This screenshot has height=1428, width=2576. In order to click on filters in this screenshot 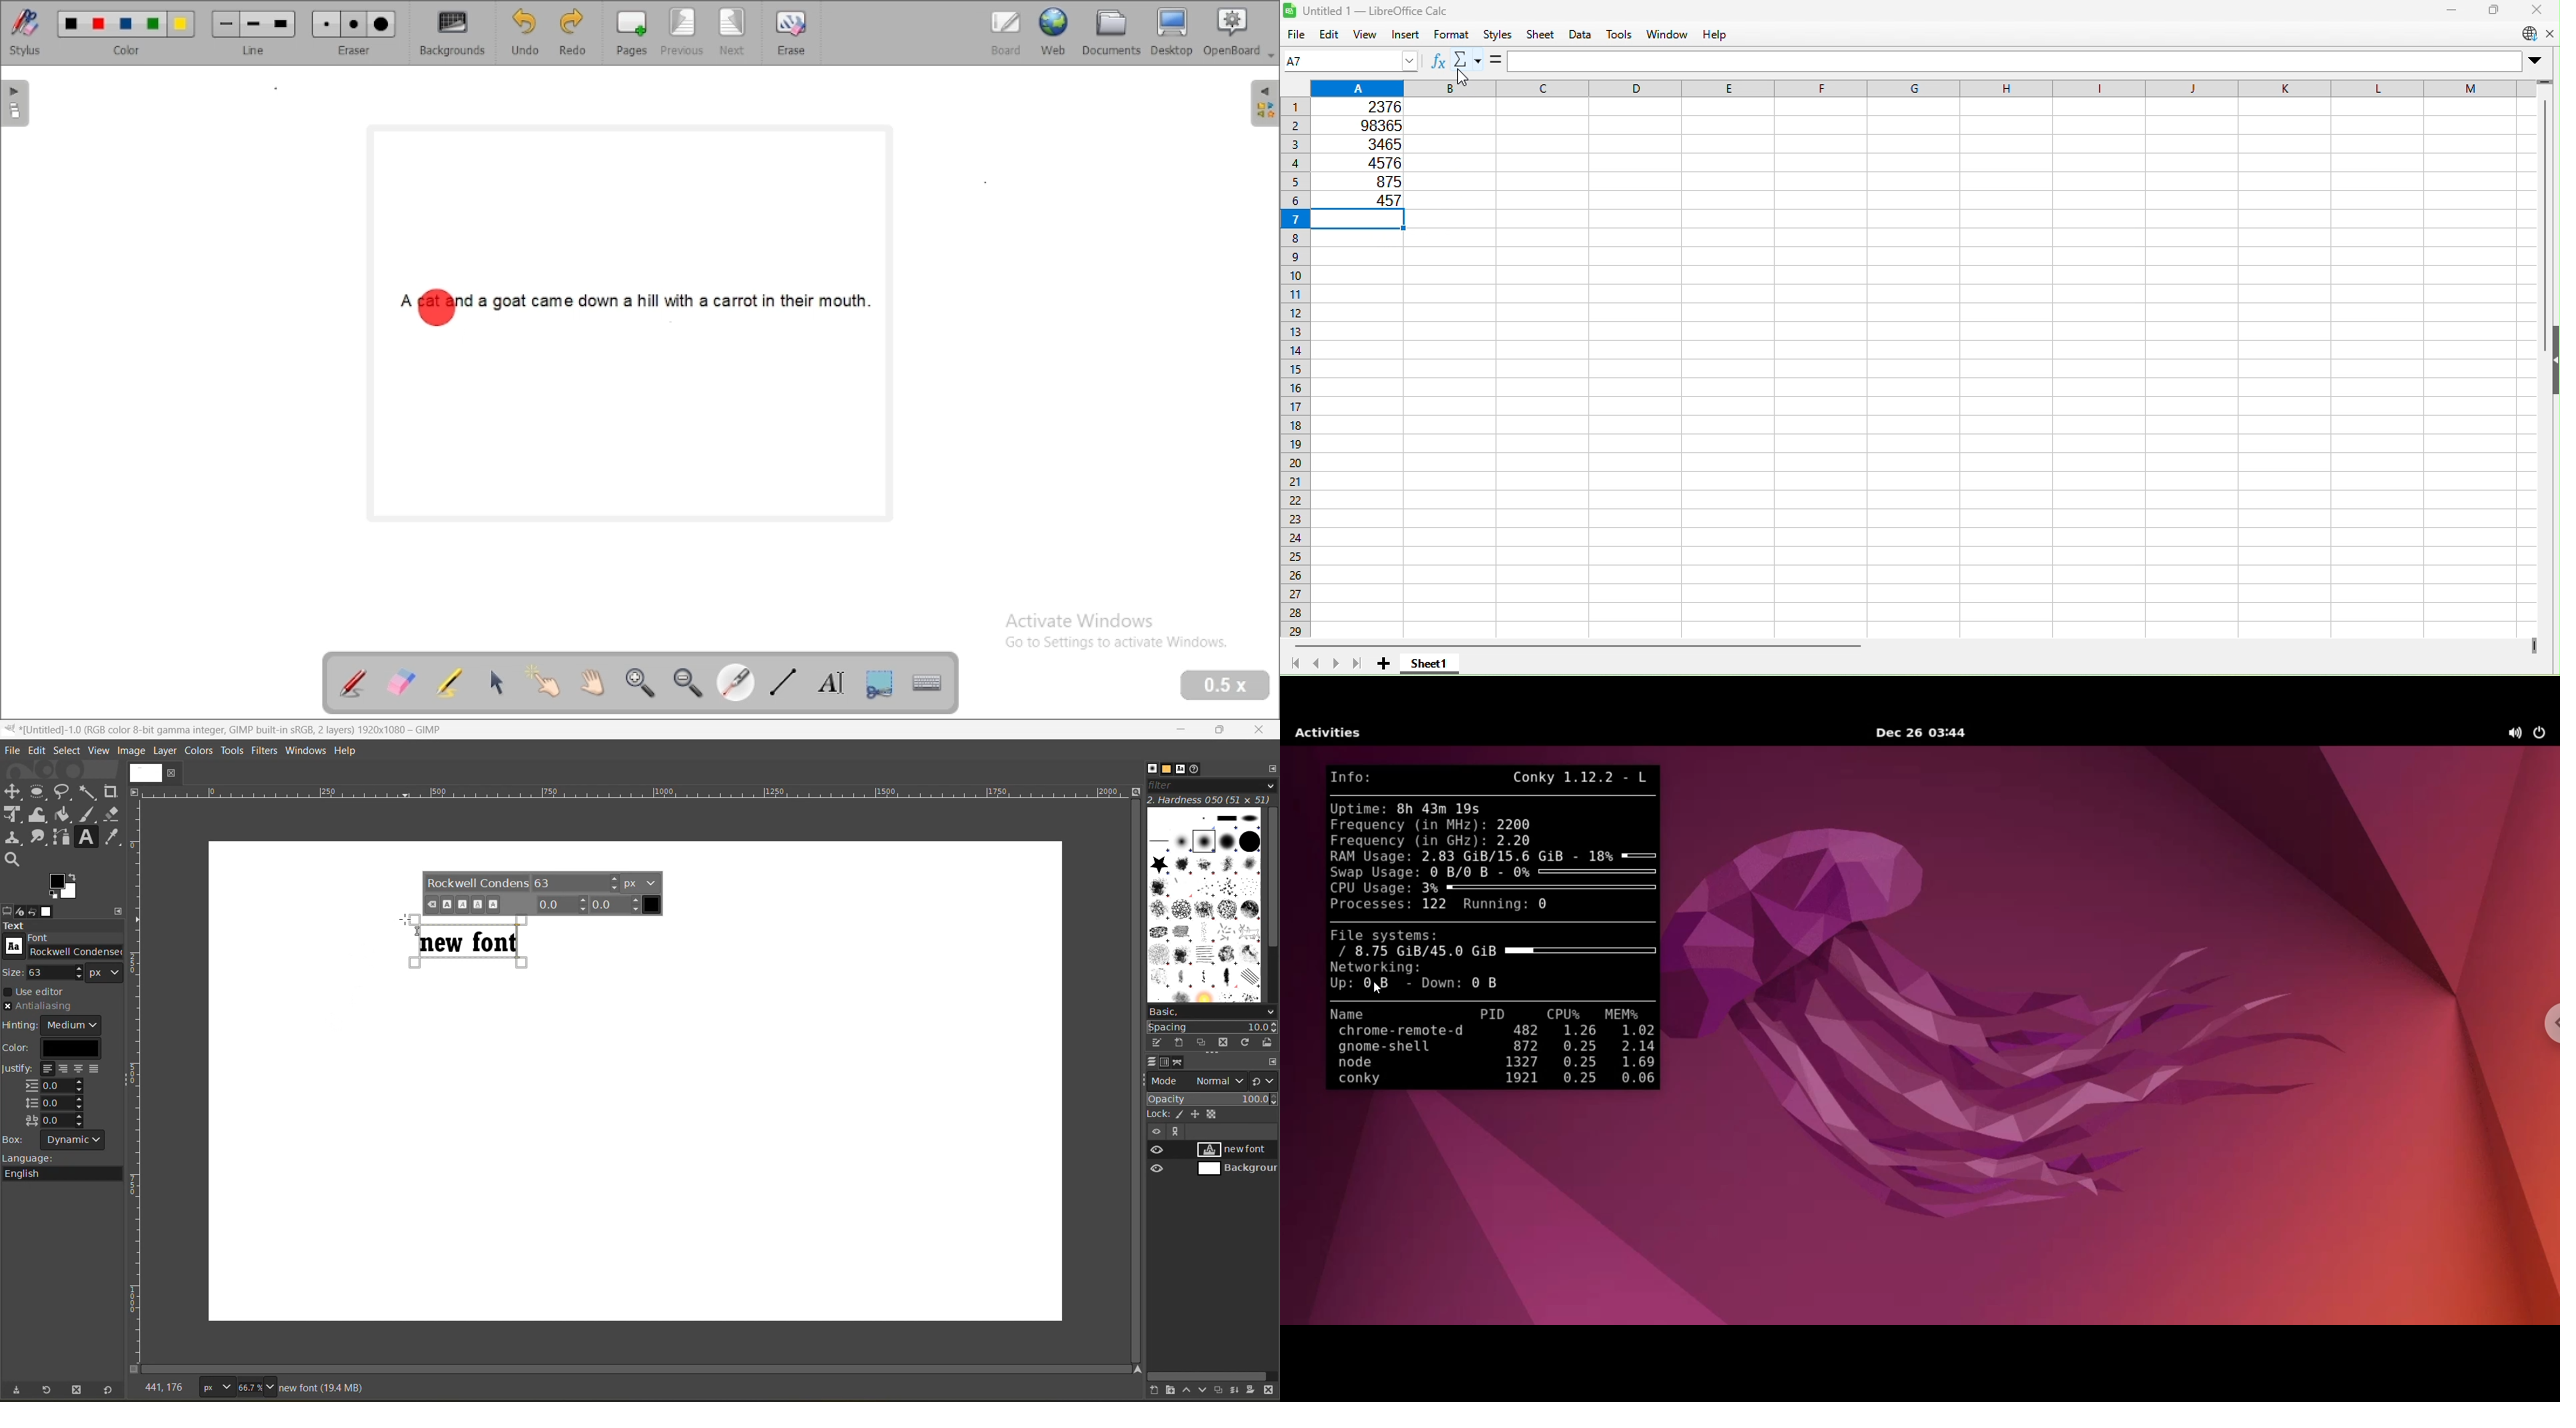, I will do `click(268, 751)`.